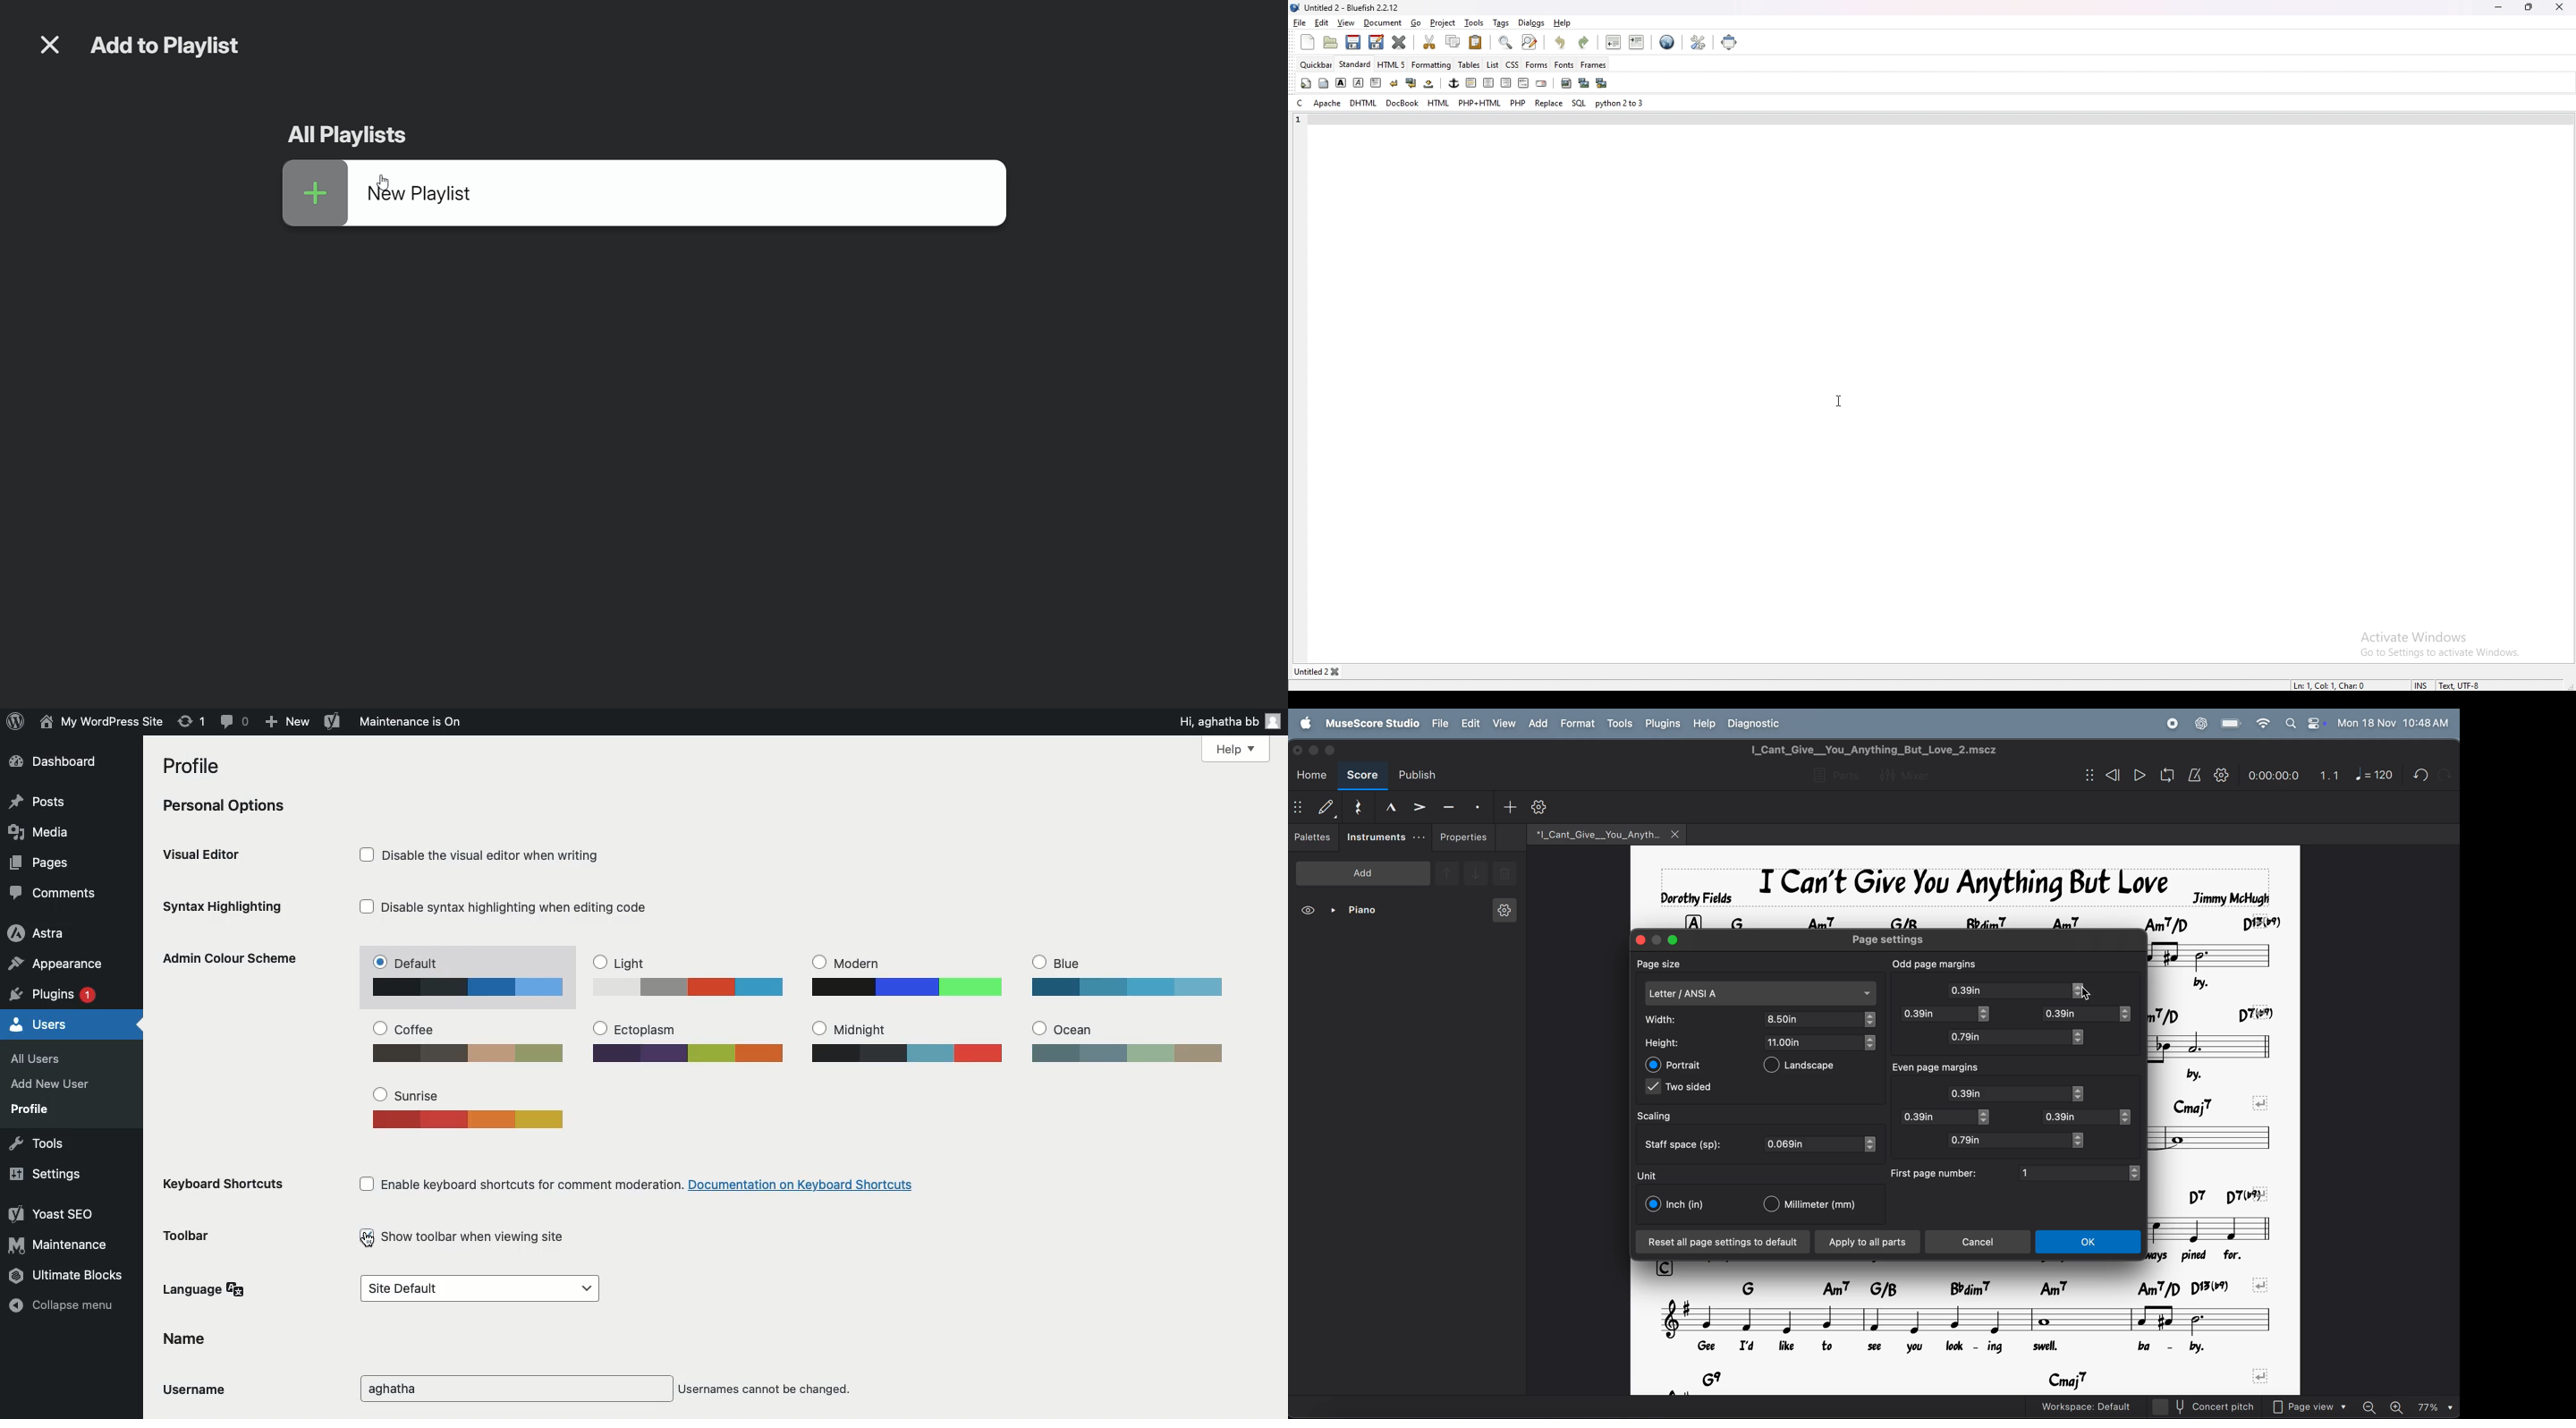 The height and width of the screenshot is (1428, 2576). What do you see at coordinates (1490, 83) in the screenshot?
I see `center` at bounding box center [1490, 83].